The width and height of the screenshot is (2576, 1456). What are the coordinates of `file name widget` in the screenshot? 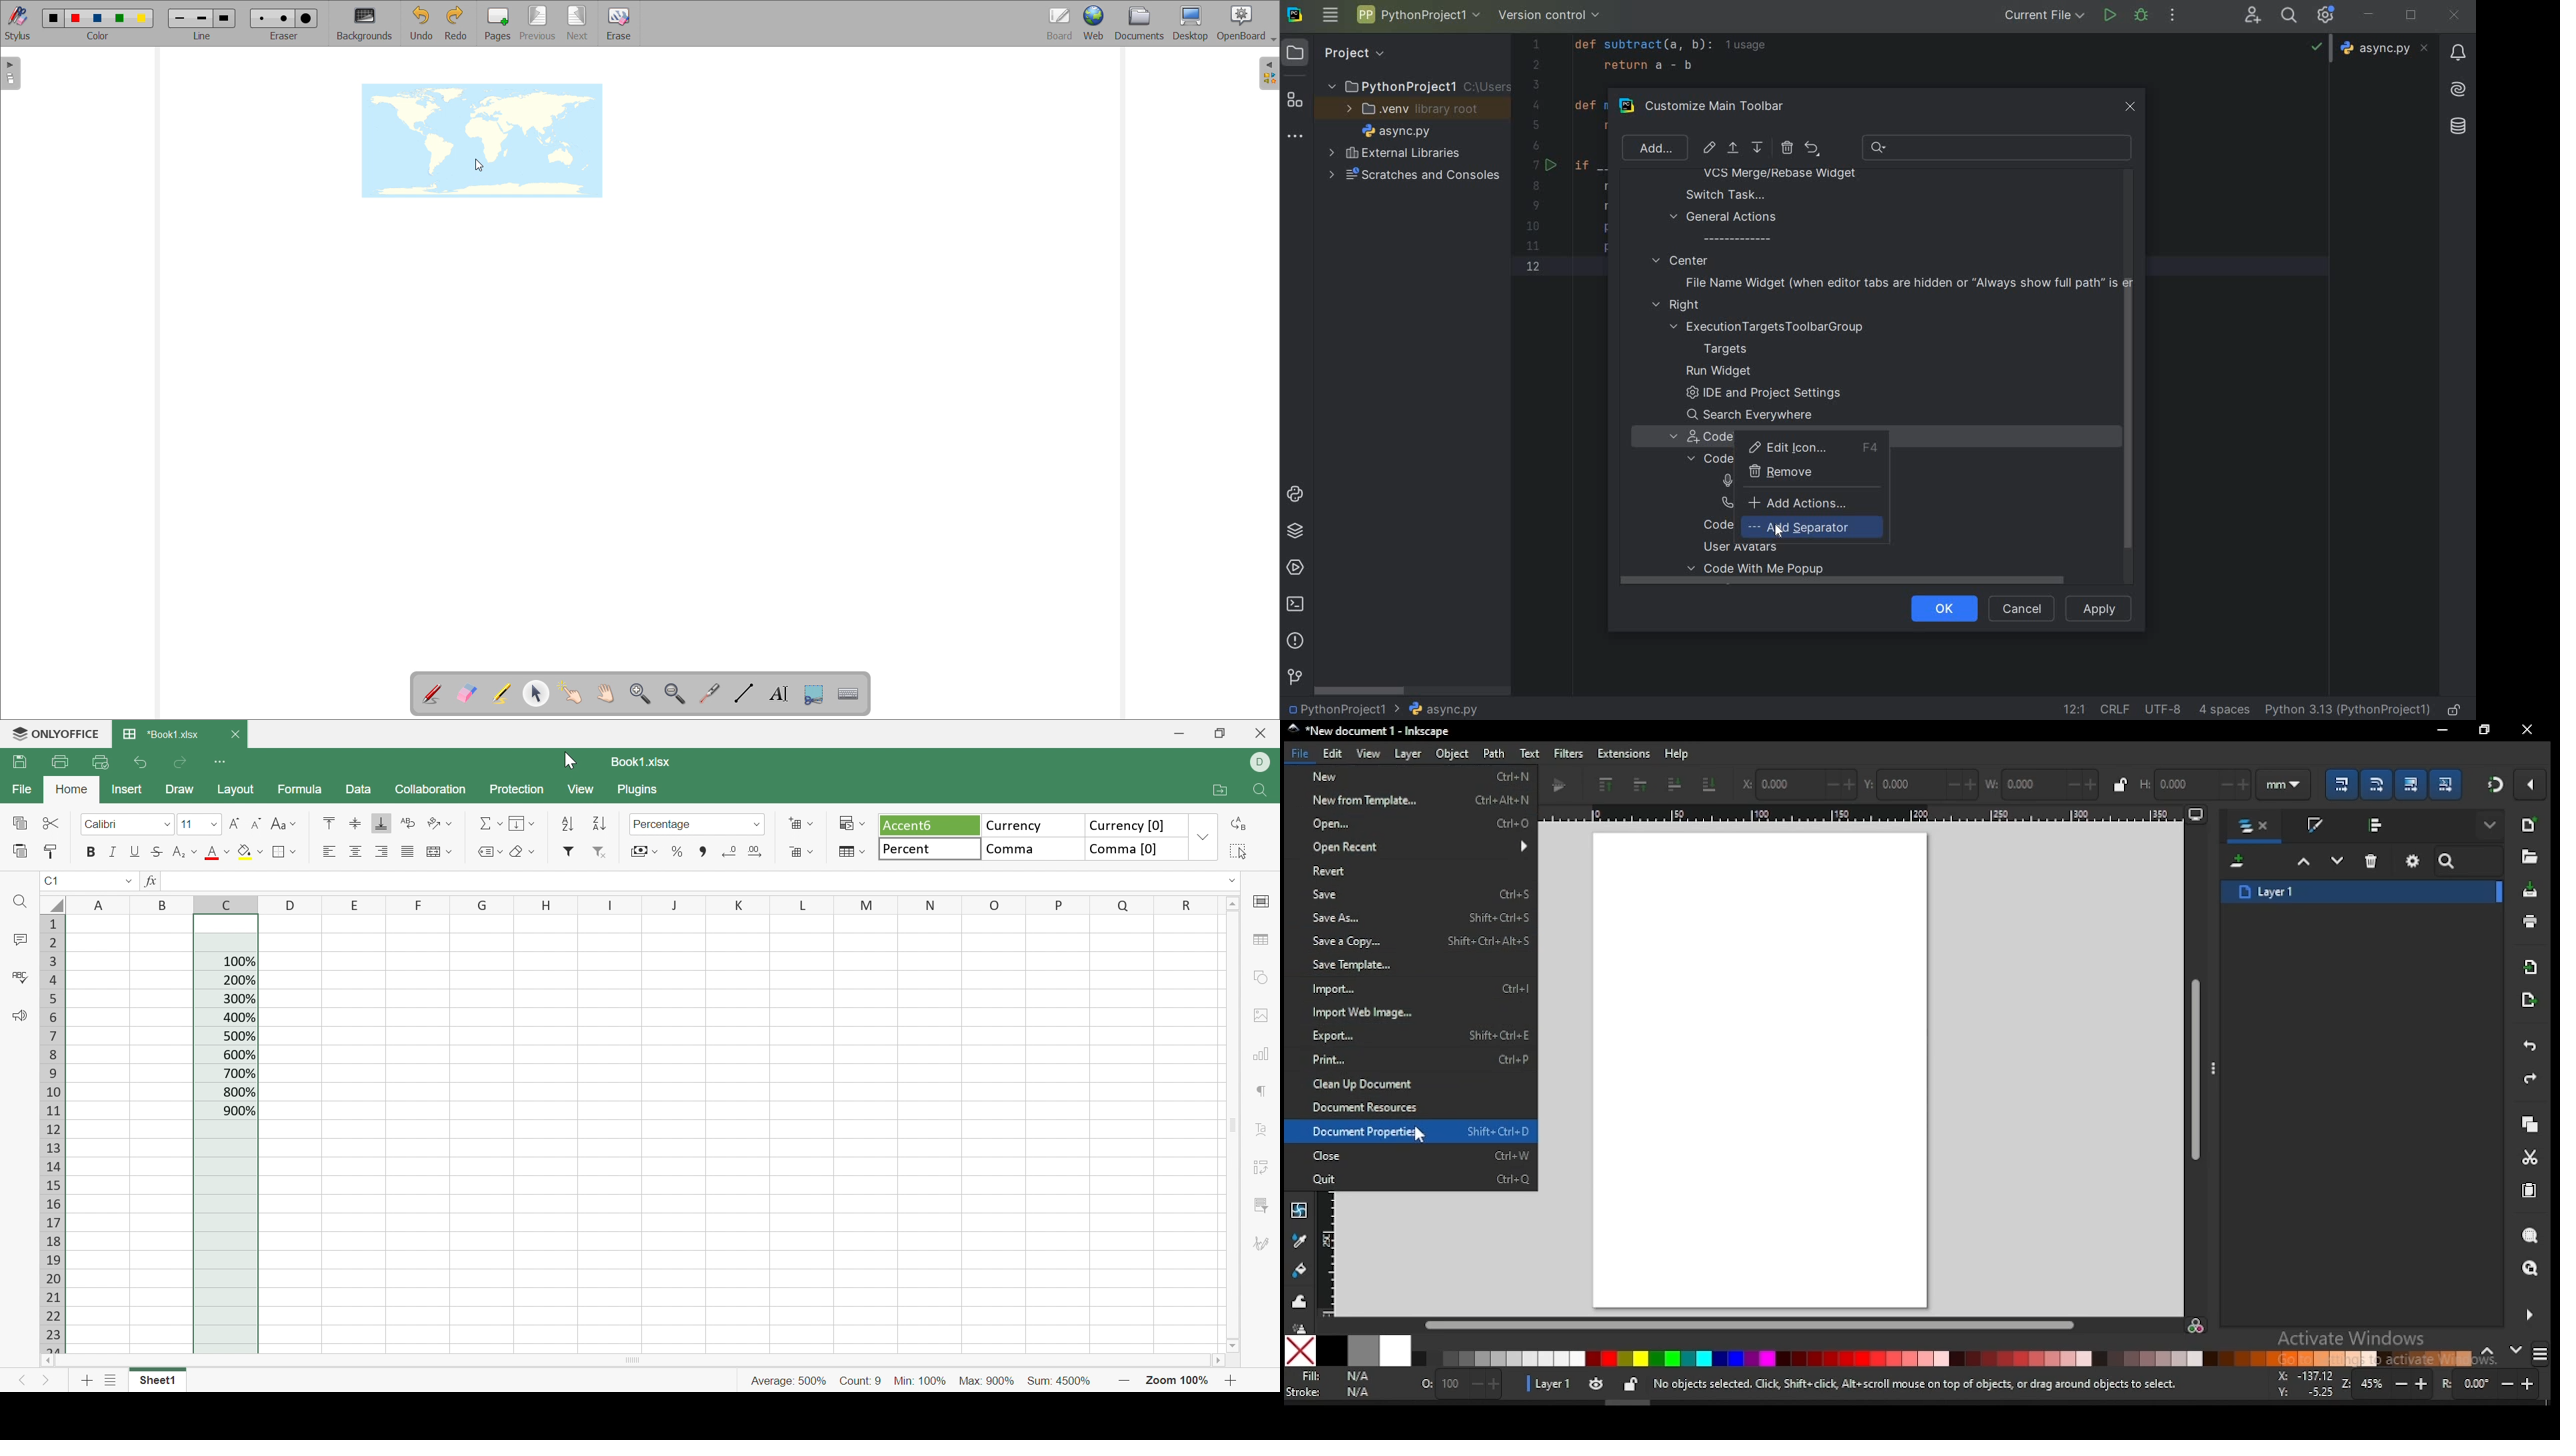 It's located at (1905, 282).